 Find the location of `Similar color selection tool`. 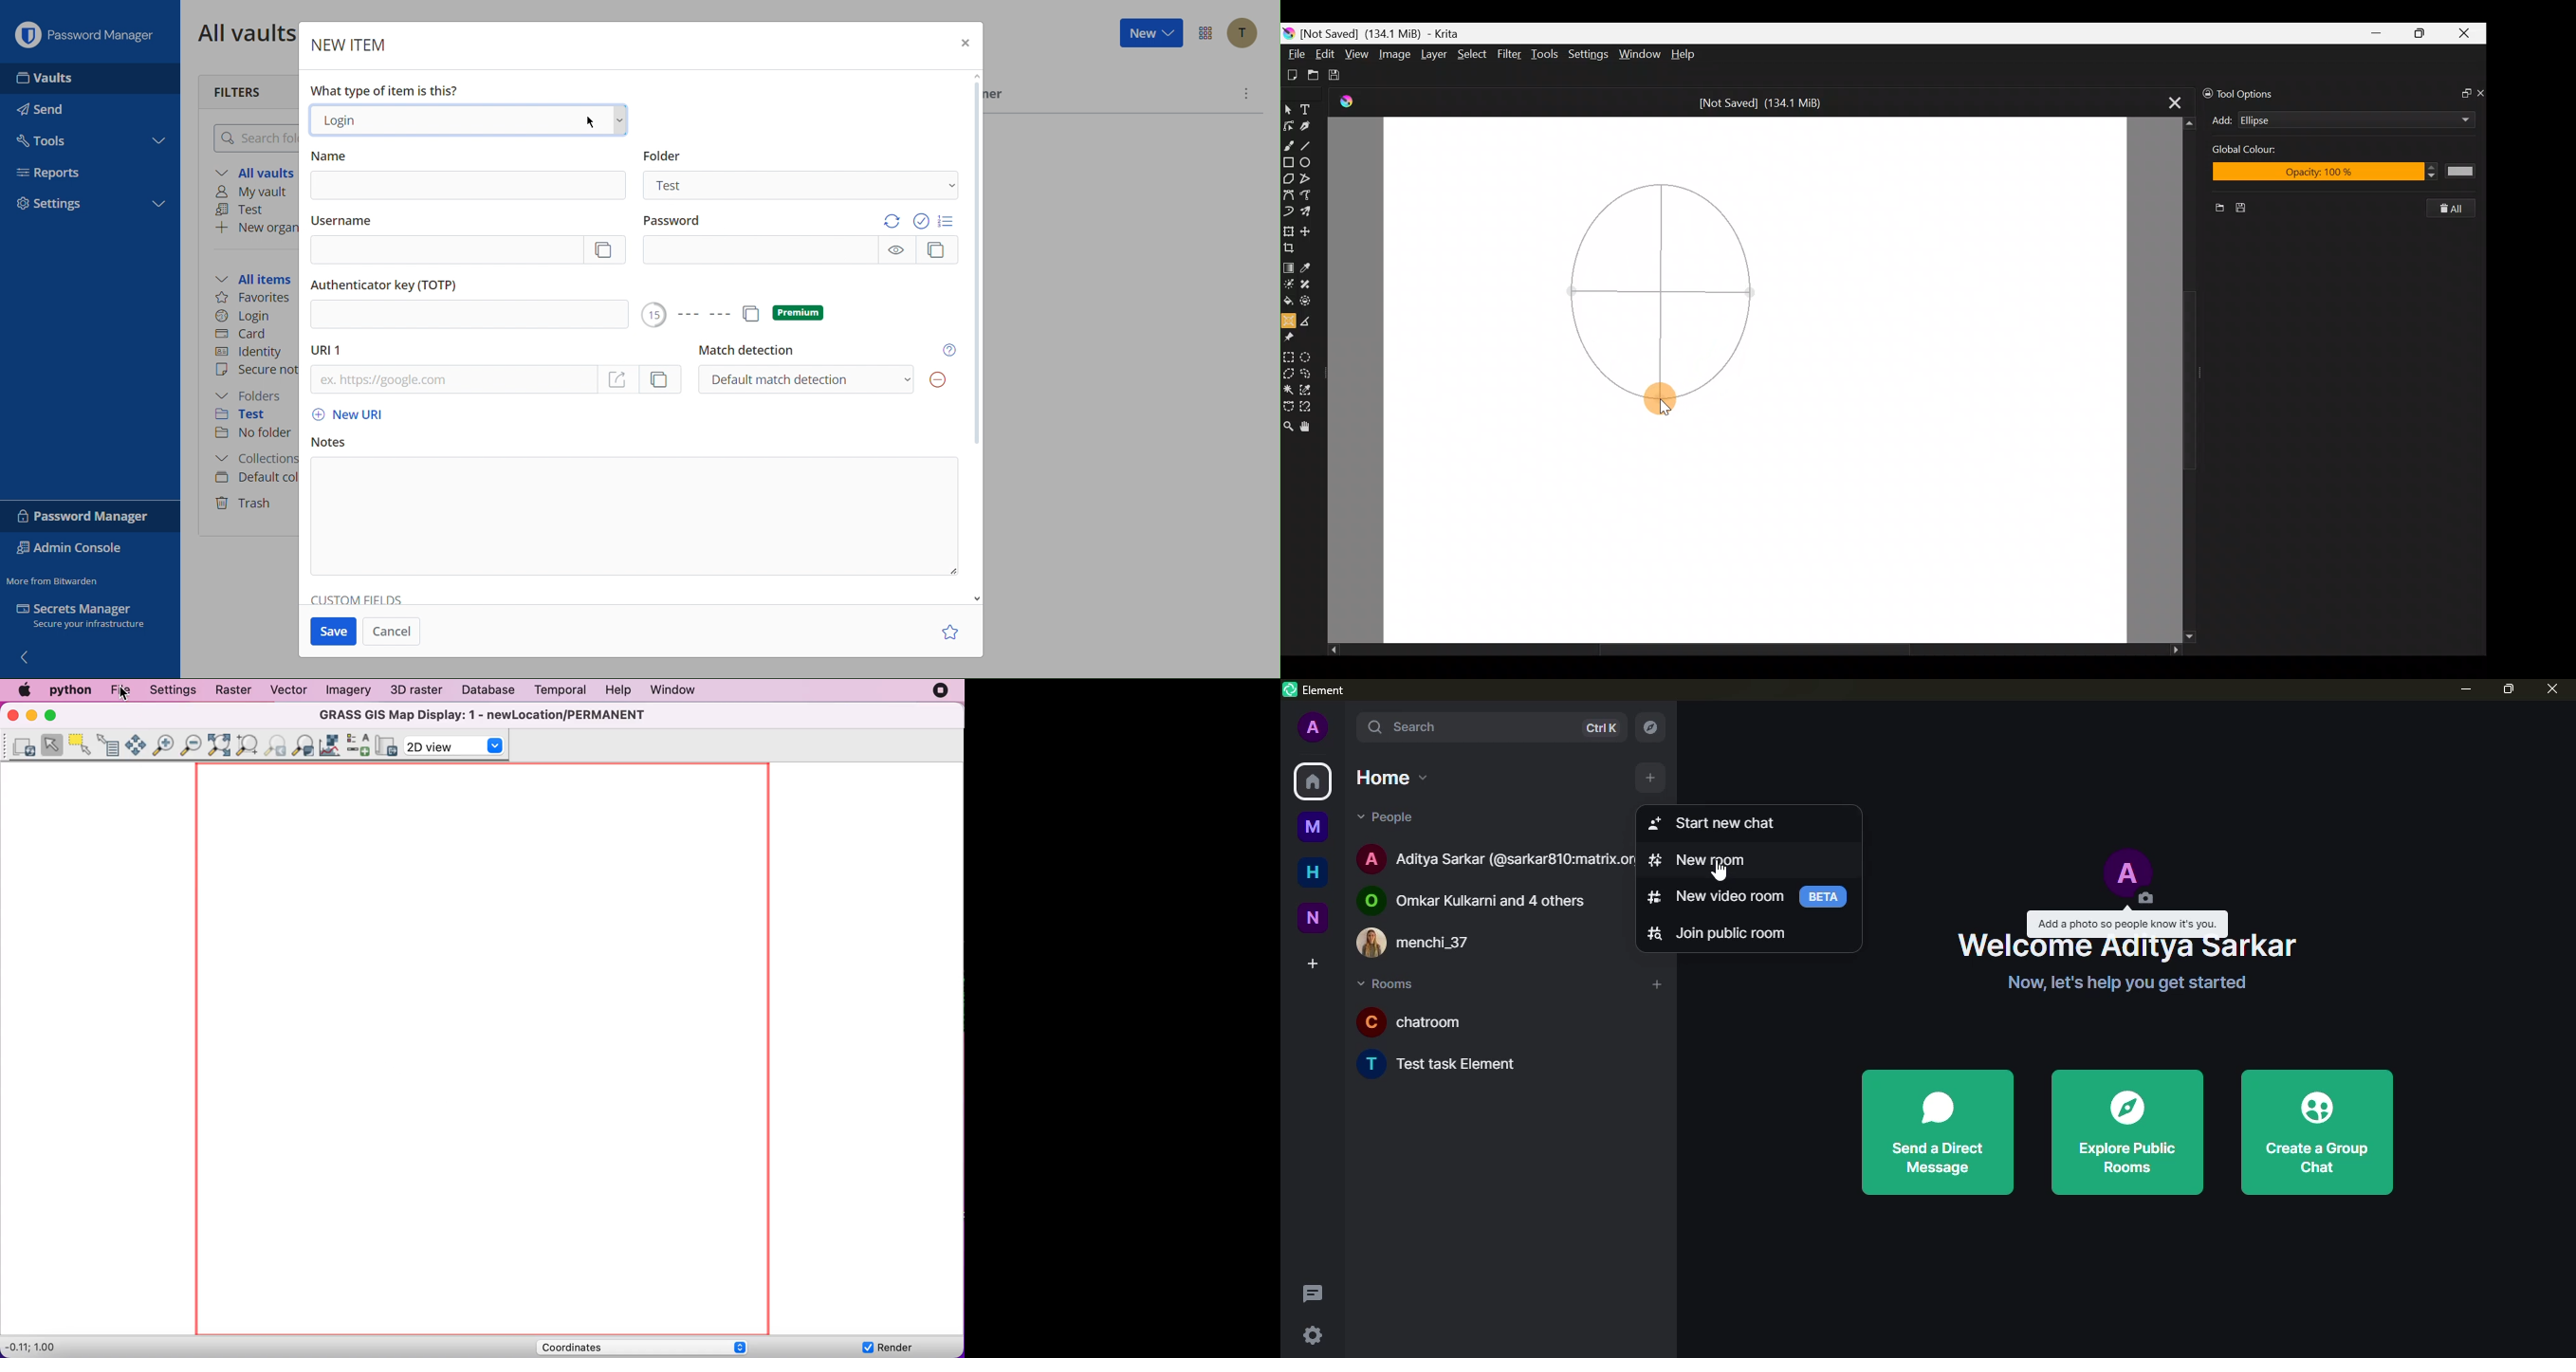

Similar color selection tool is located at coordinates (1311, 388).